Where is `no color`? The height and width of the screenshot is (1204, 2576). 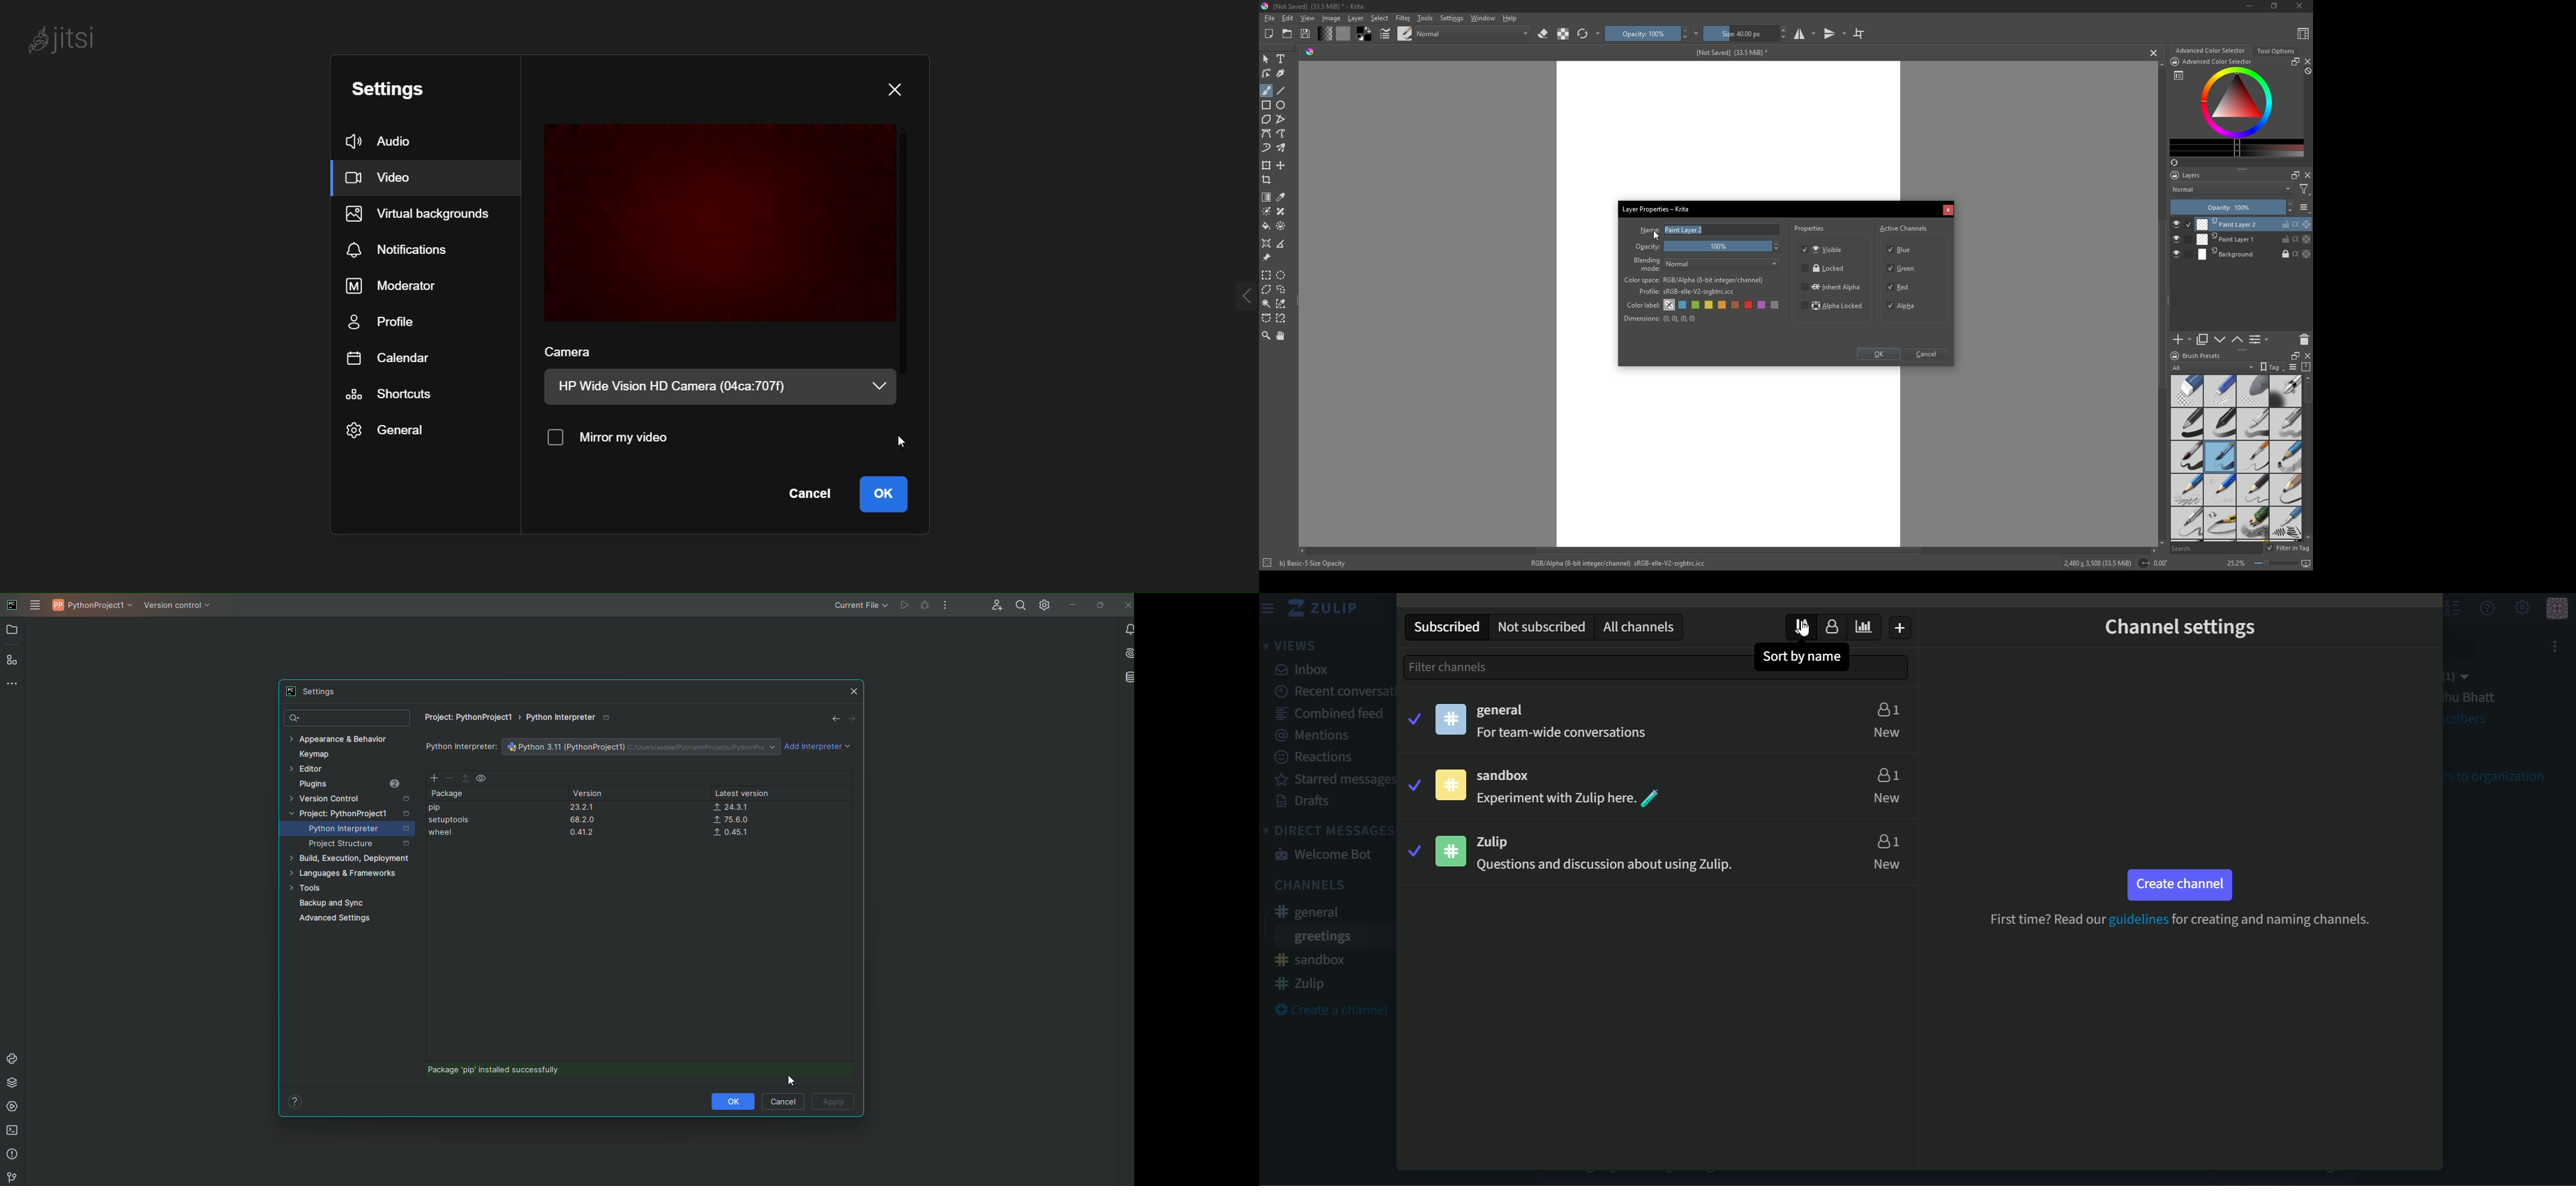
no color is located at coordinates (1670, 305).